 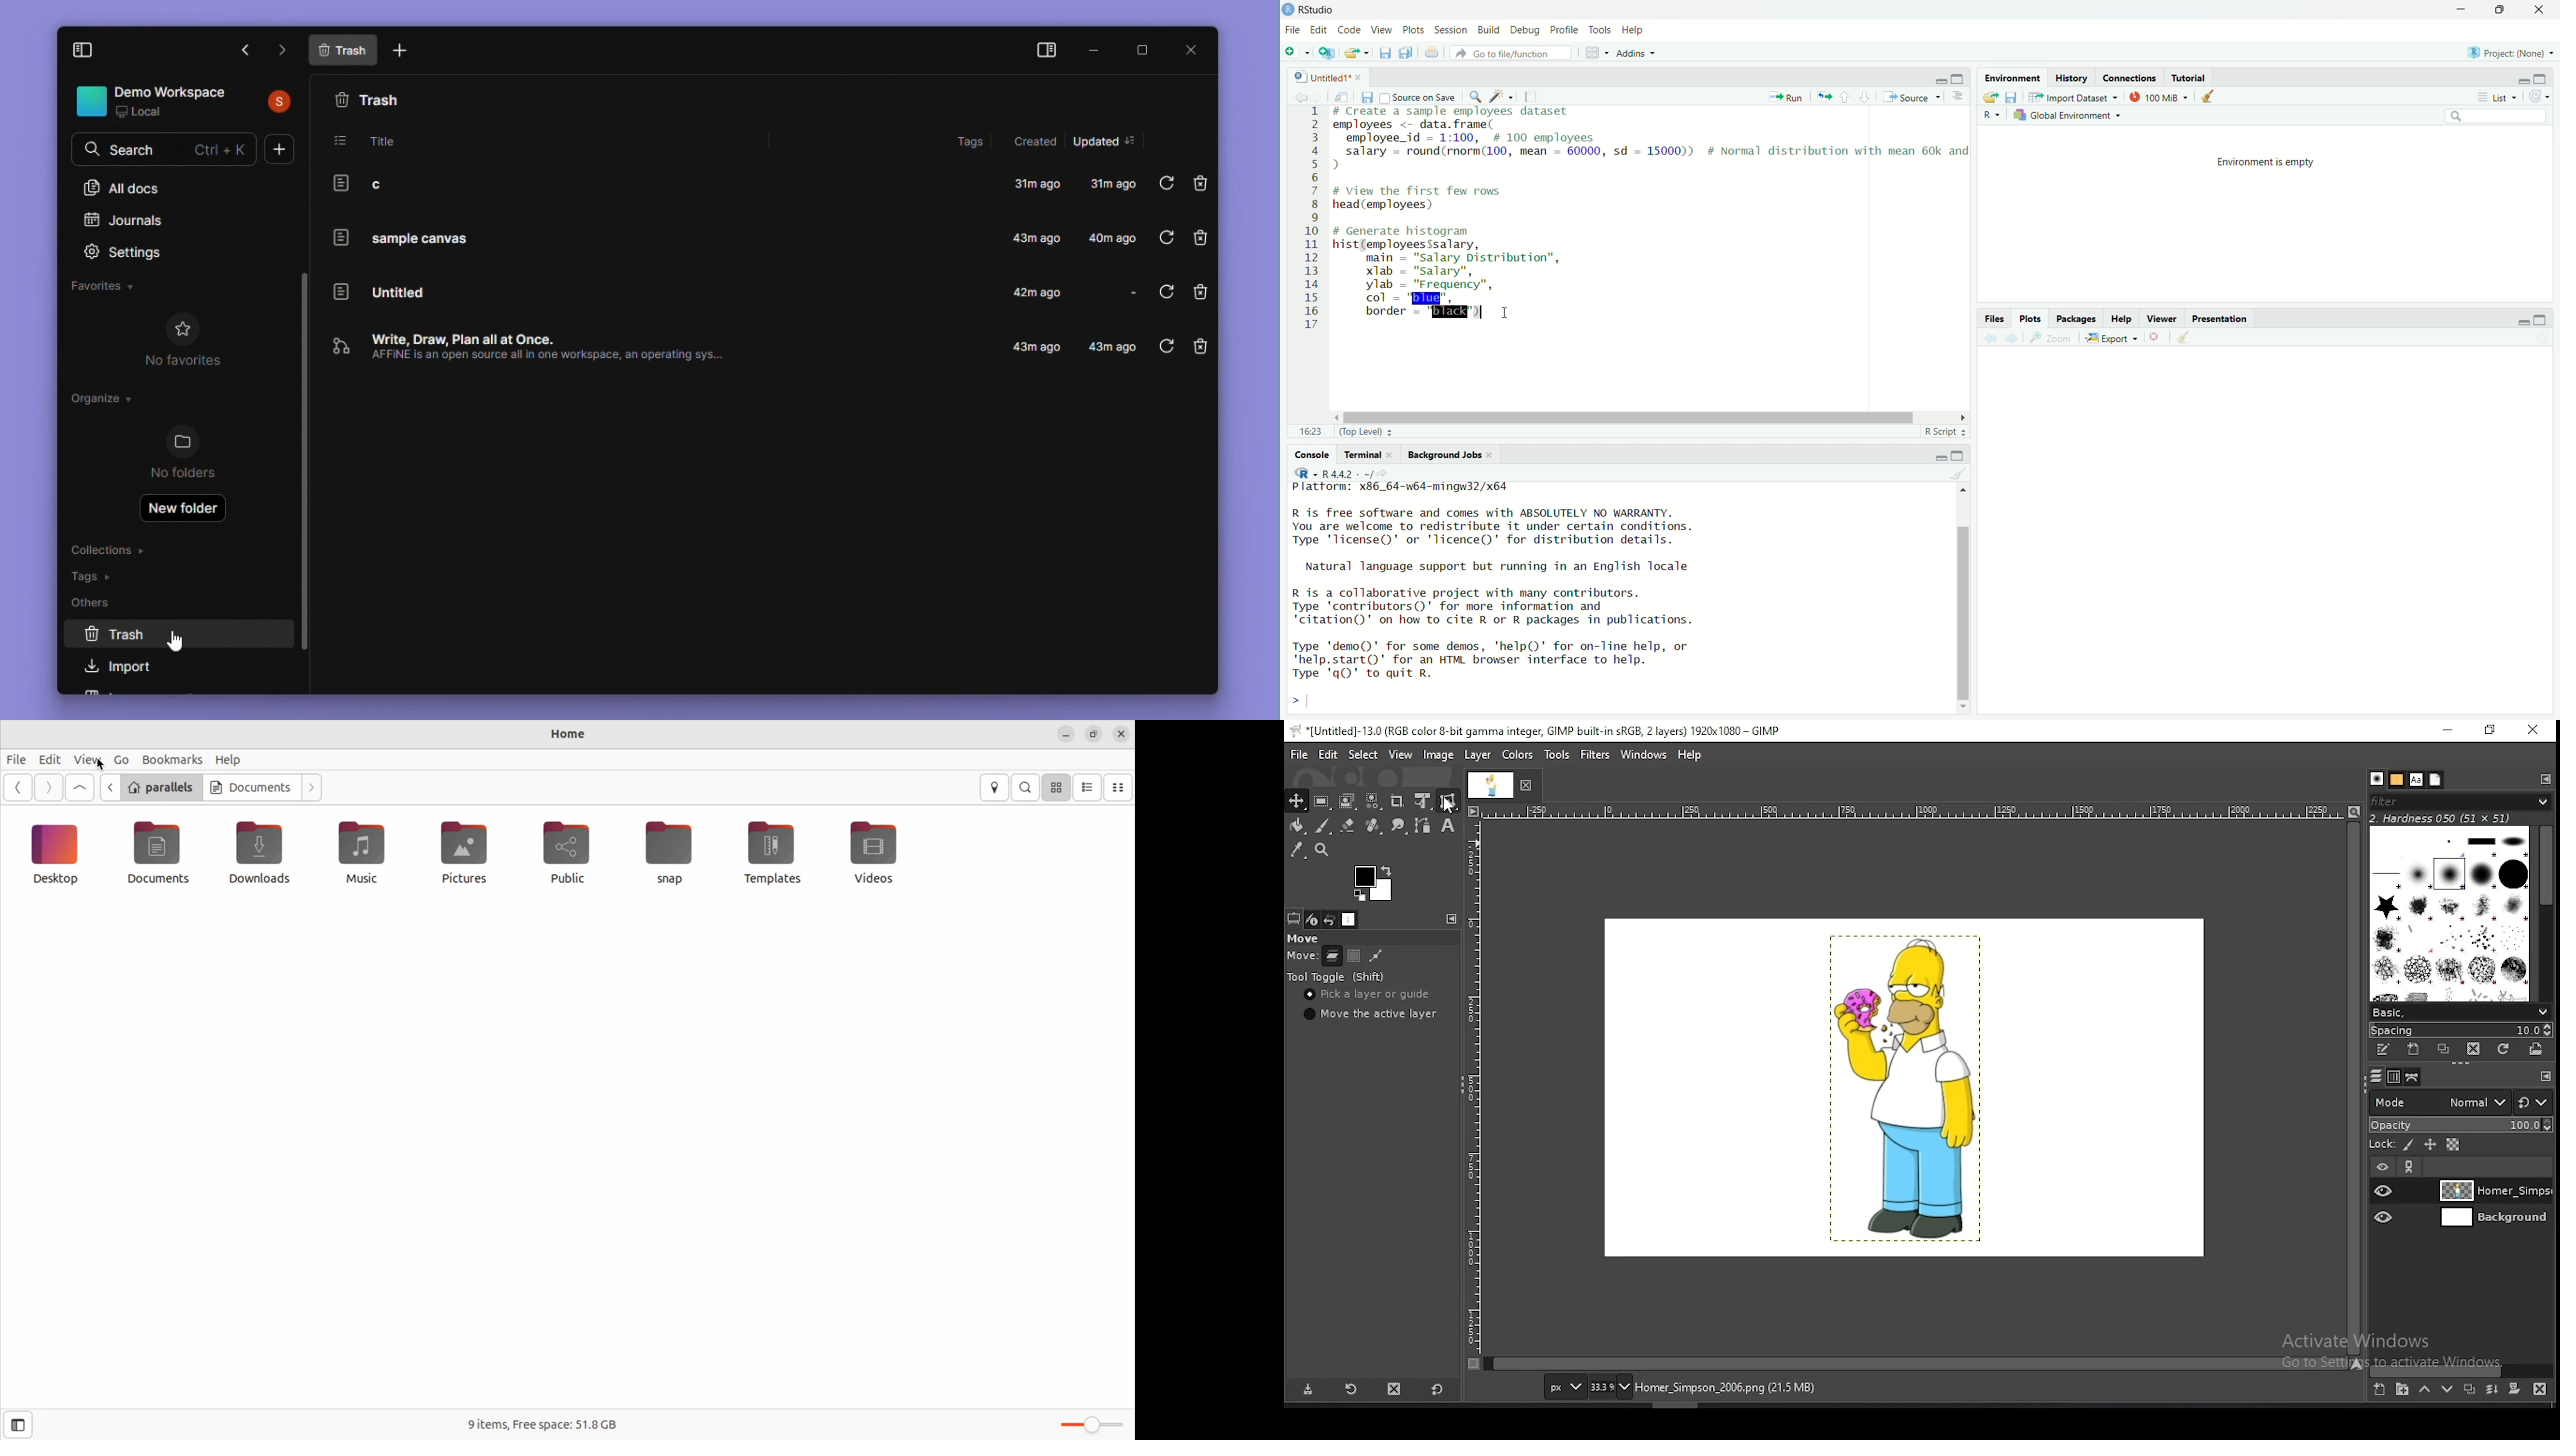 I want to click on zoom tool, so click(x=1321, y=849).